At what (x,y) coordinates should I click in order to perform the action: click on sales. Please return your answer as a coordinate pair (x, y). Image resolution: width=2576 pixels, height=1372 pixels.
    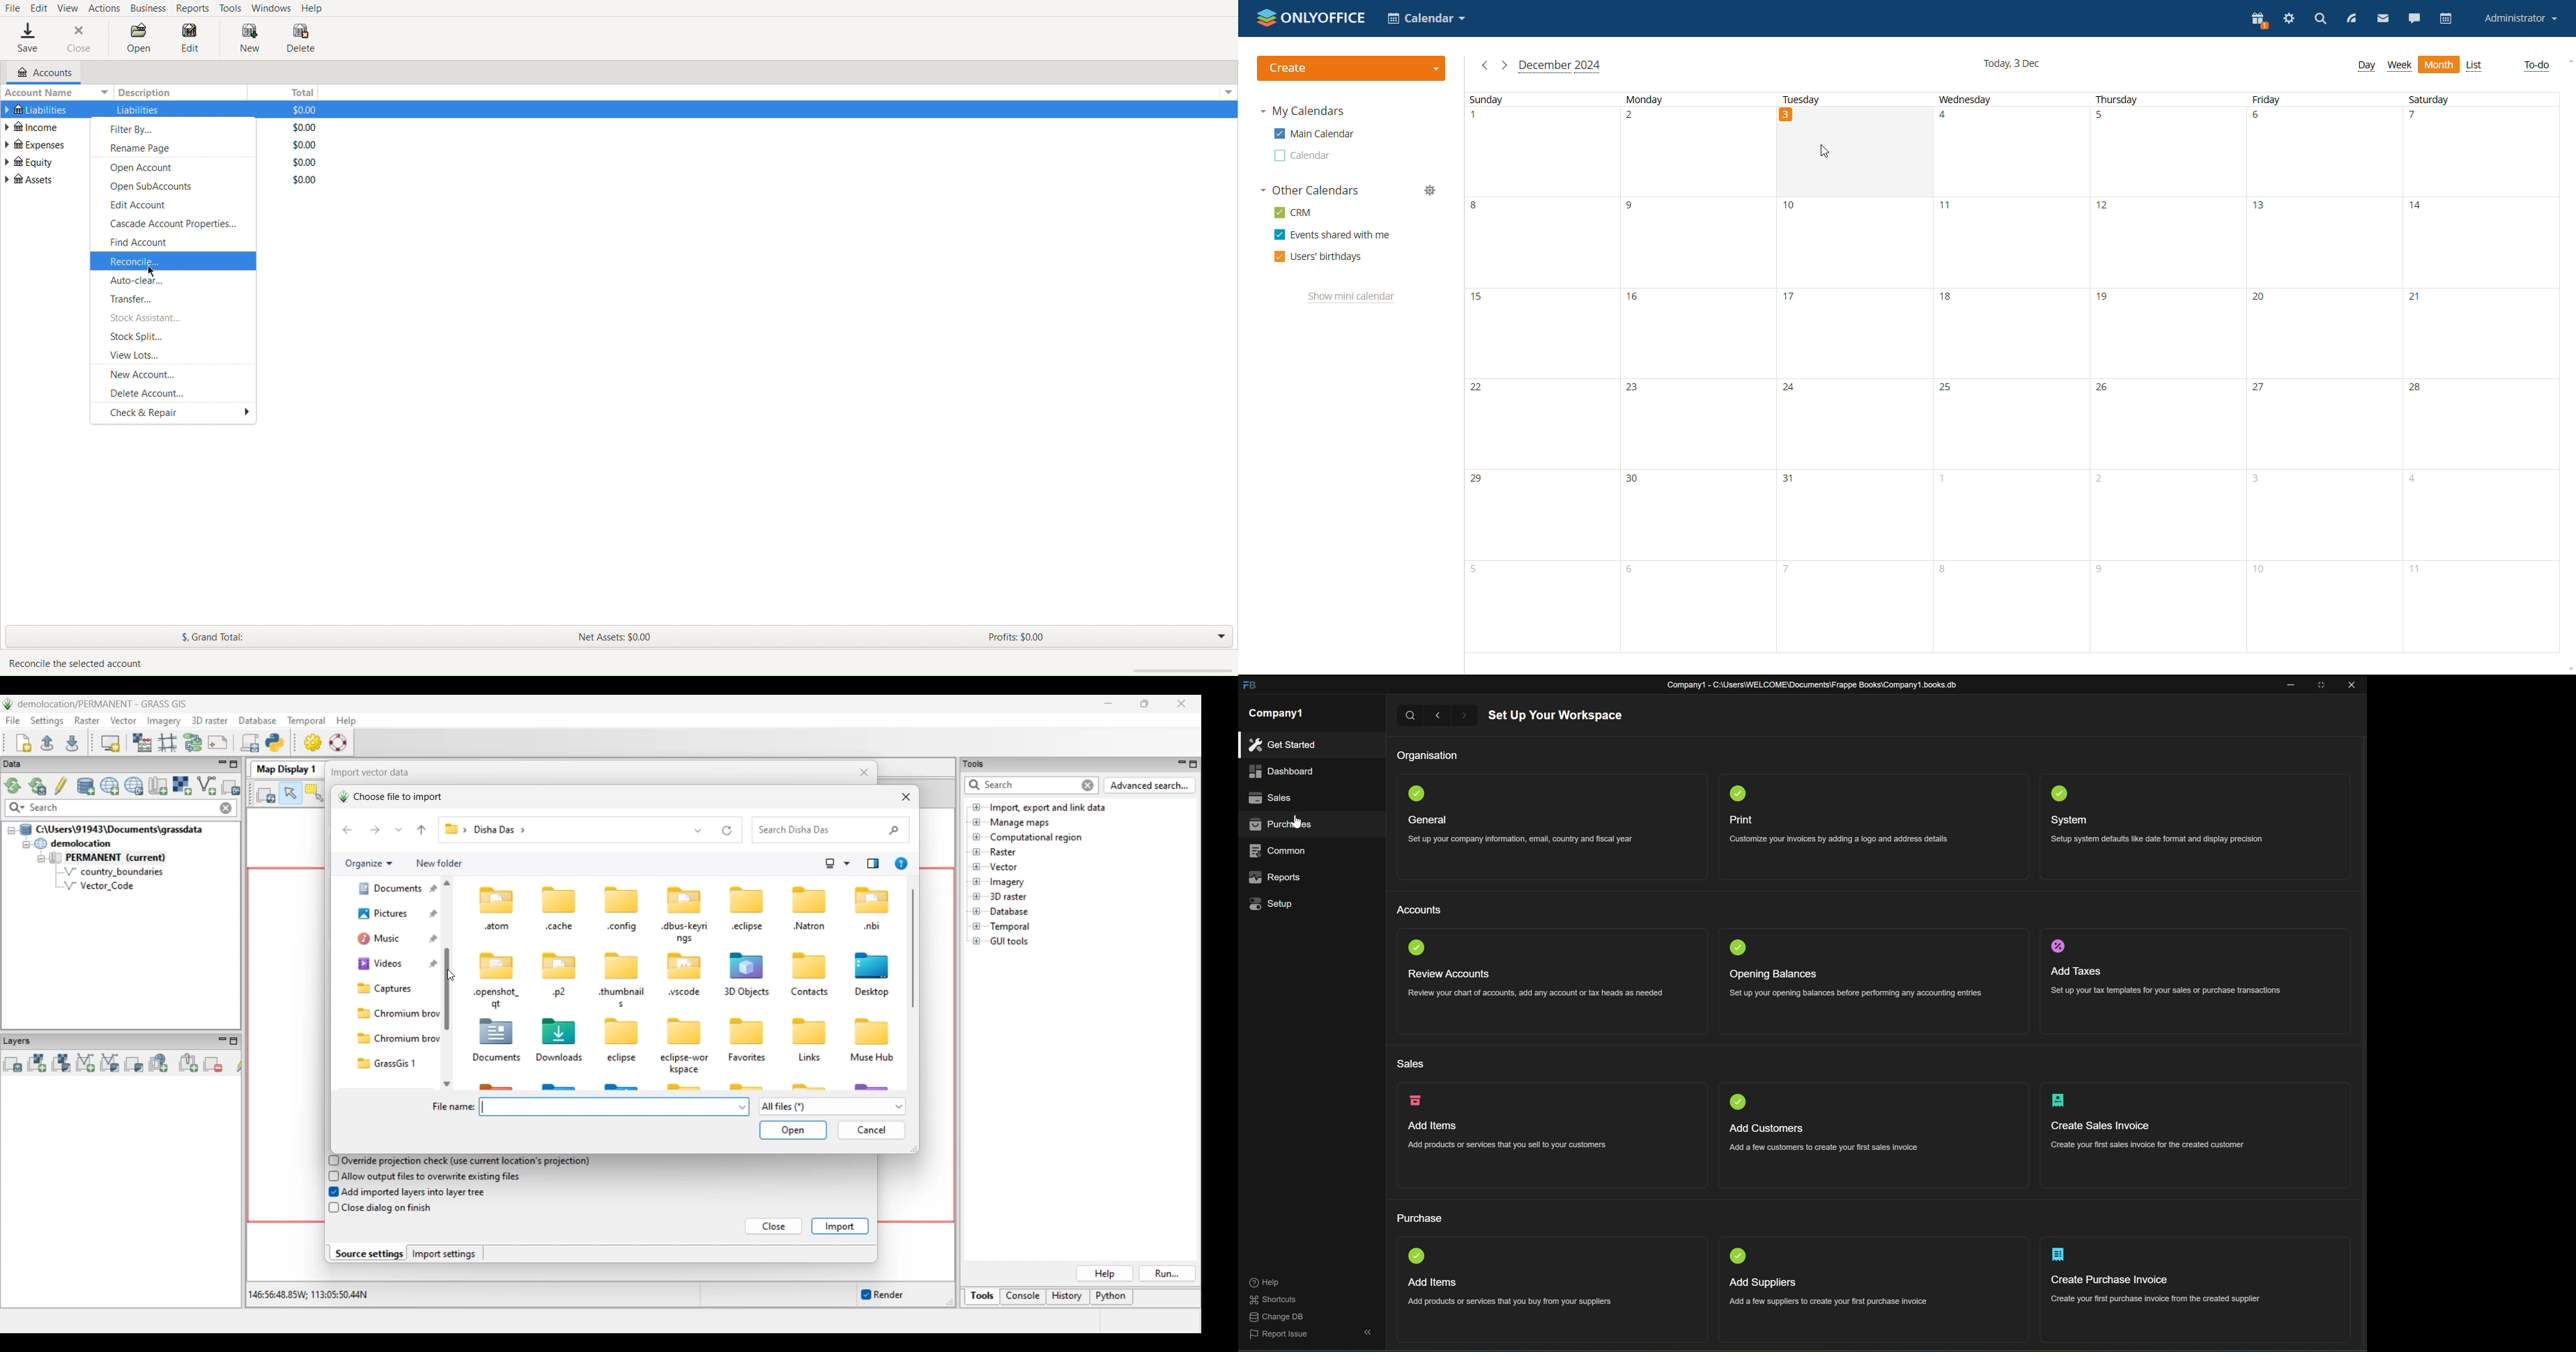
    Looking at the image, I should click on (1268, 796).